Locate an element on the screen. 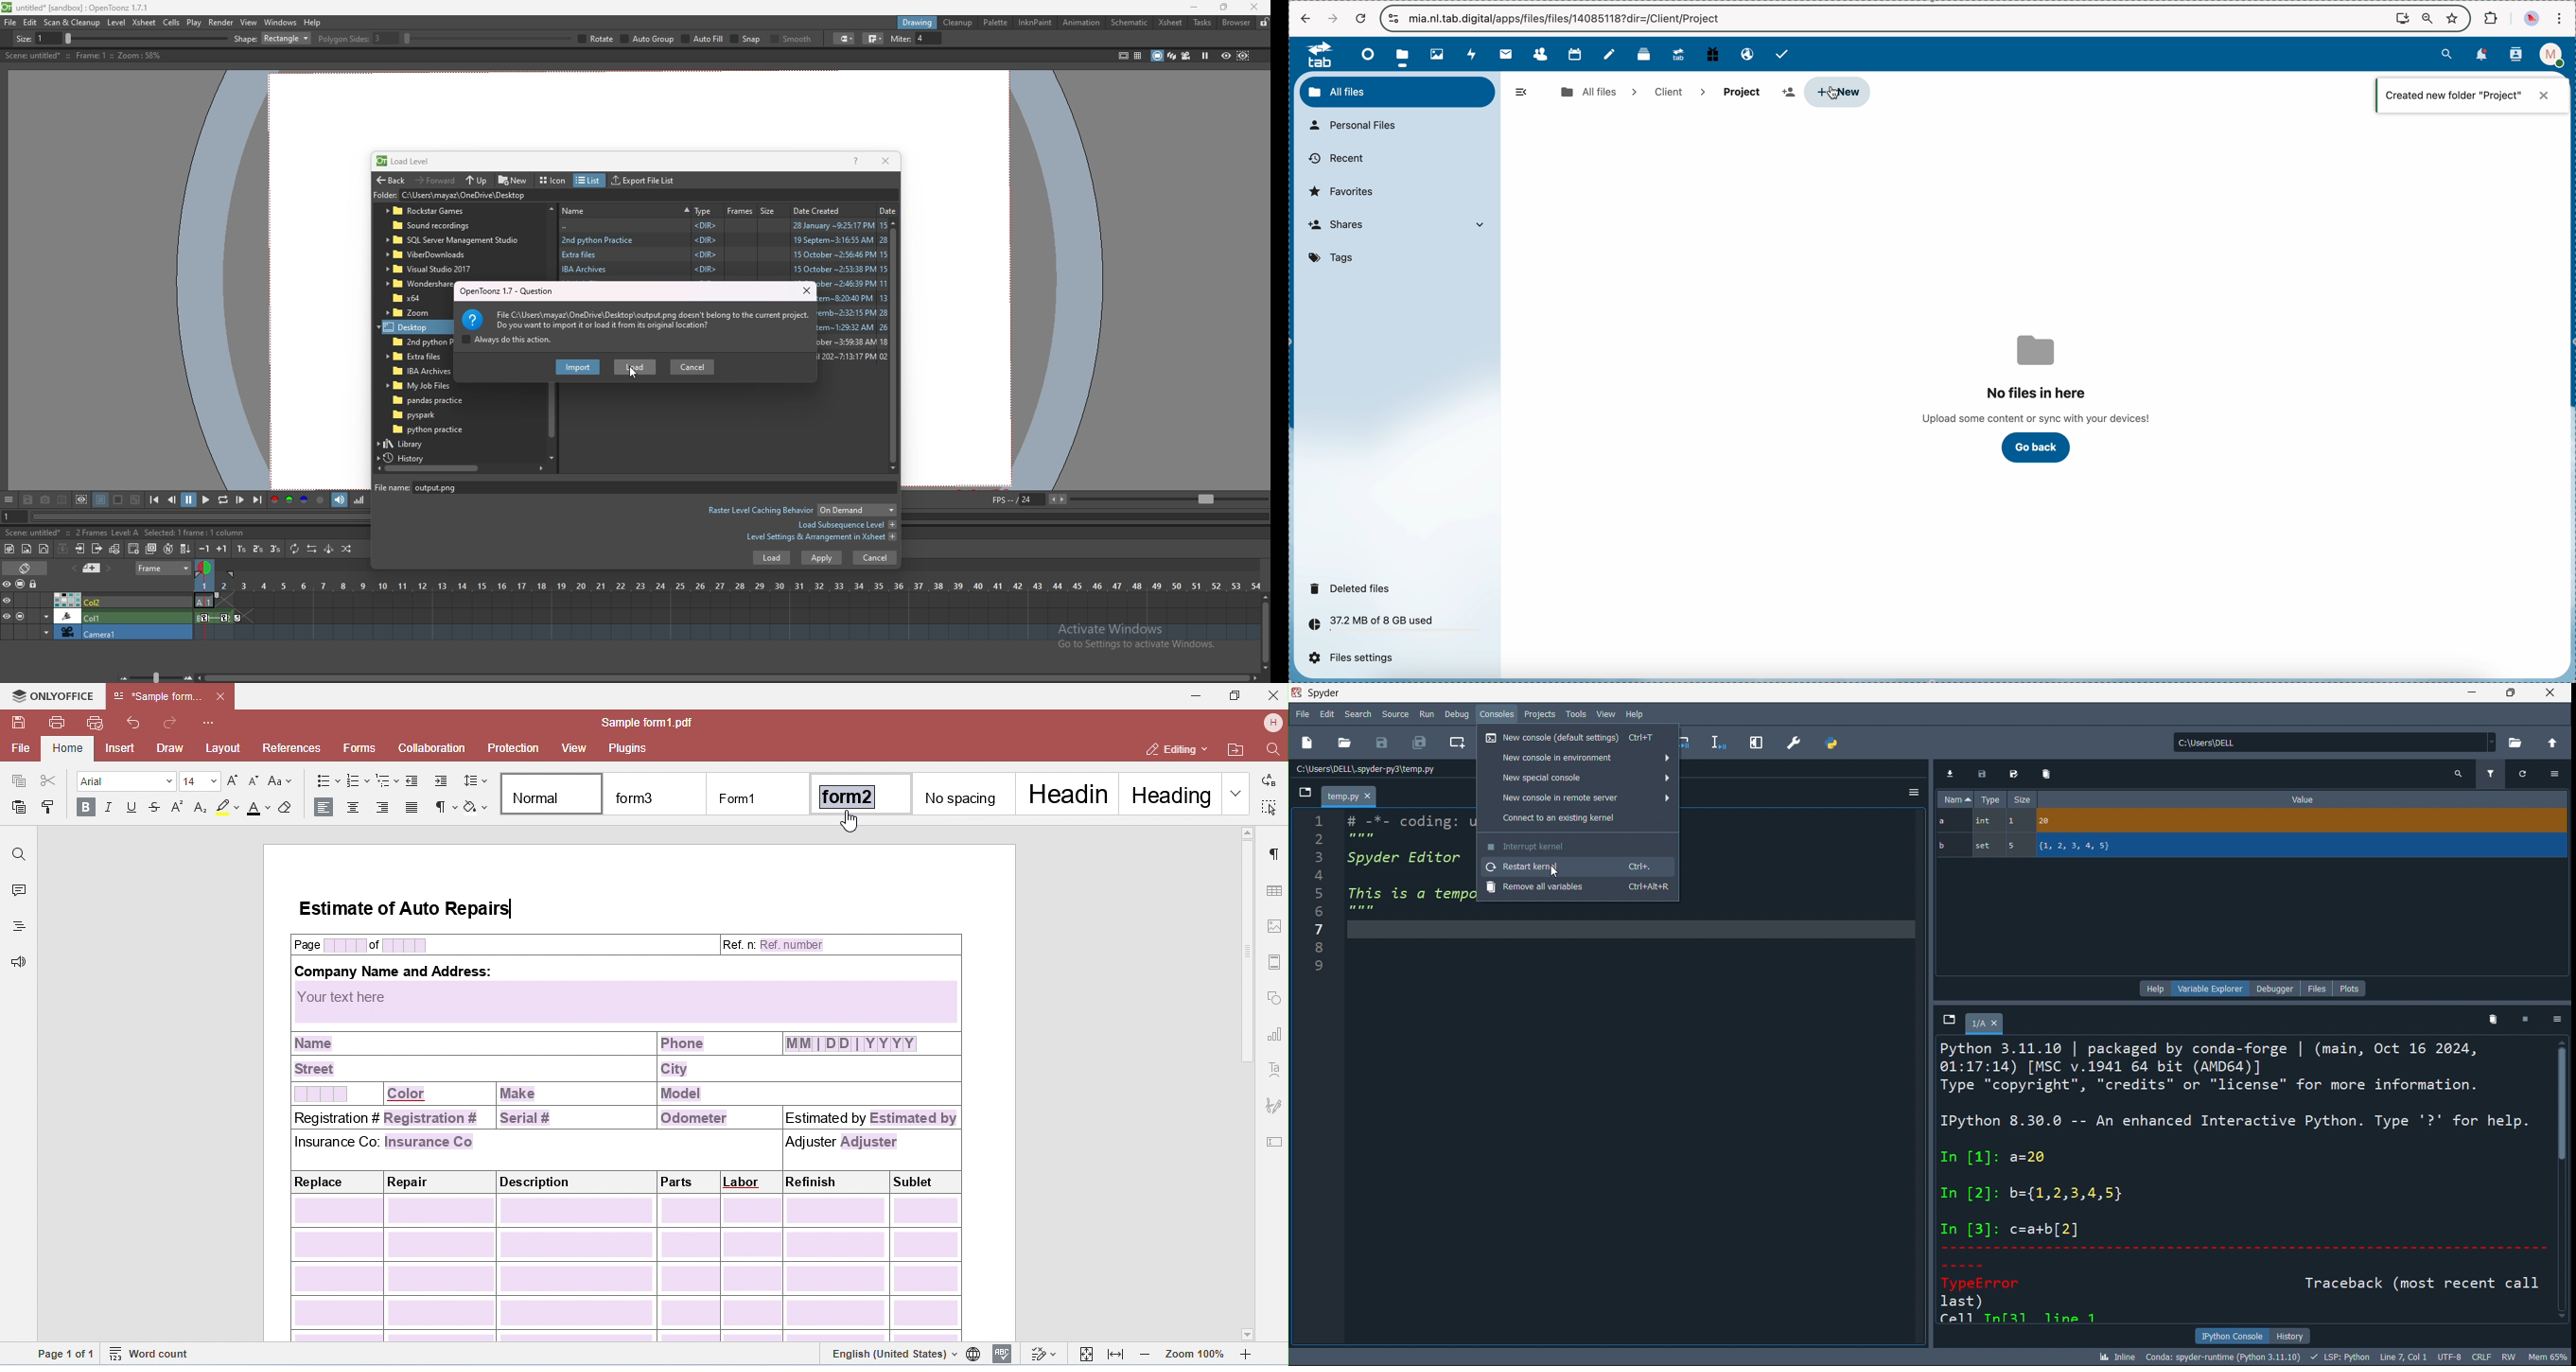  play is located at coordinates (195, 23).